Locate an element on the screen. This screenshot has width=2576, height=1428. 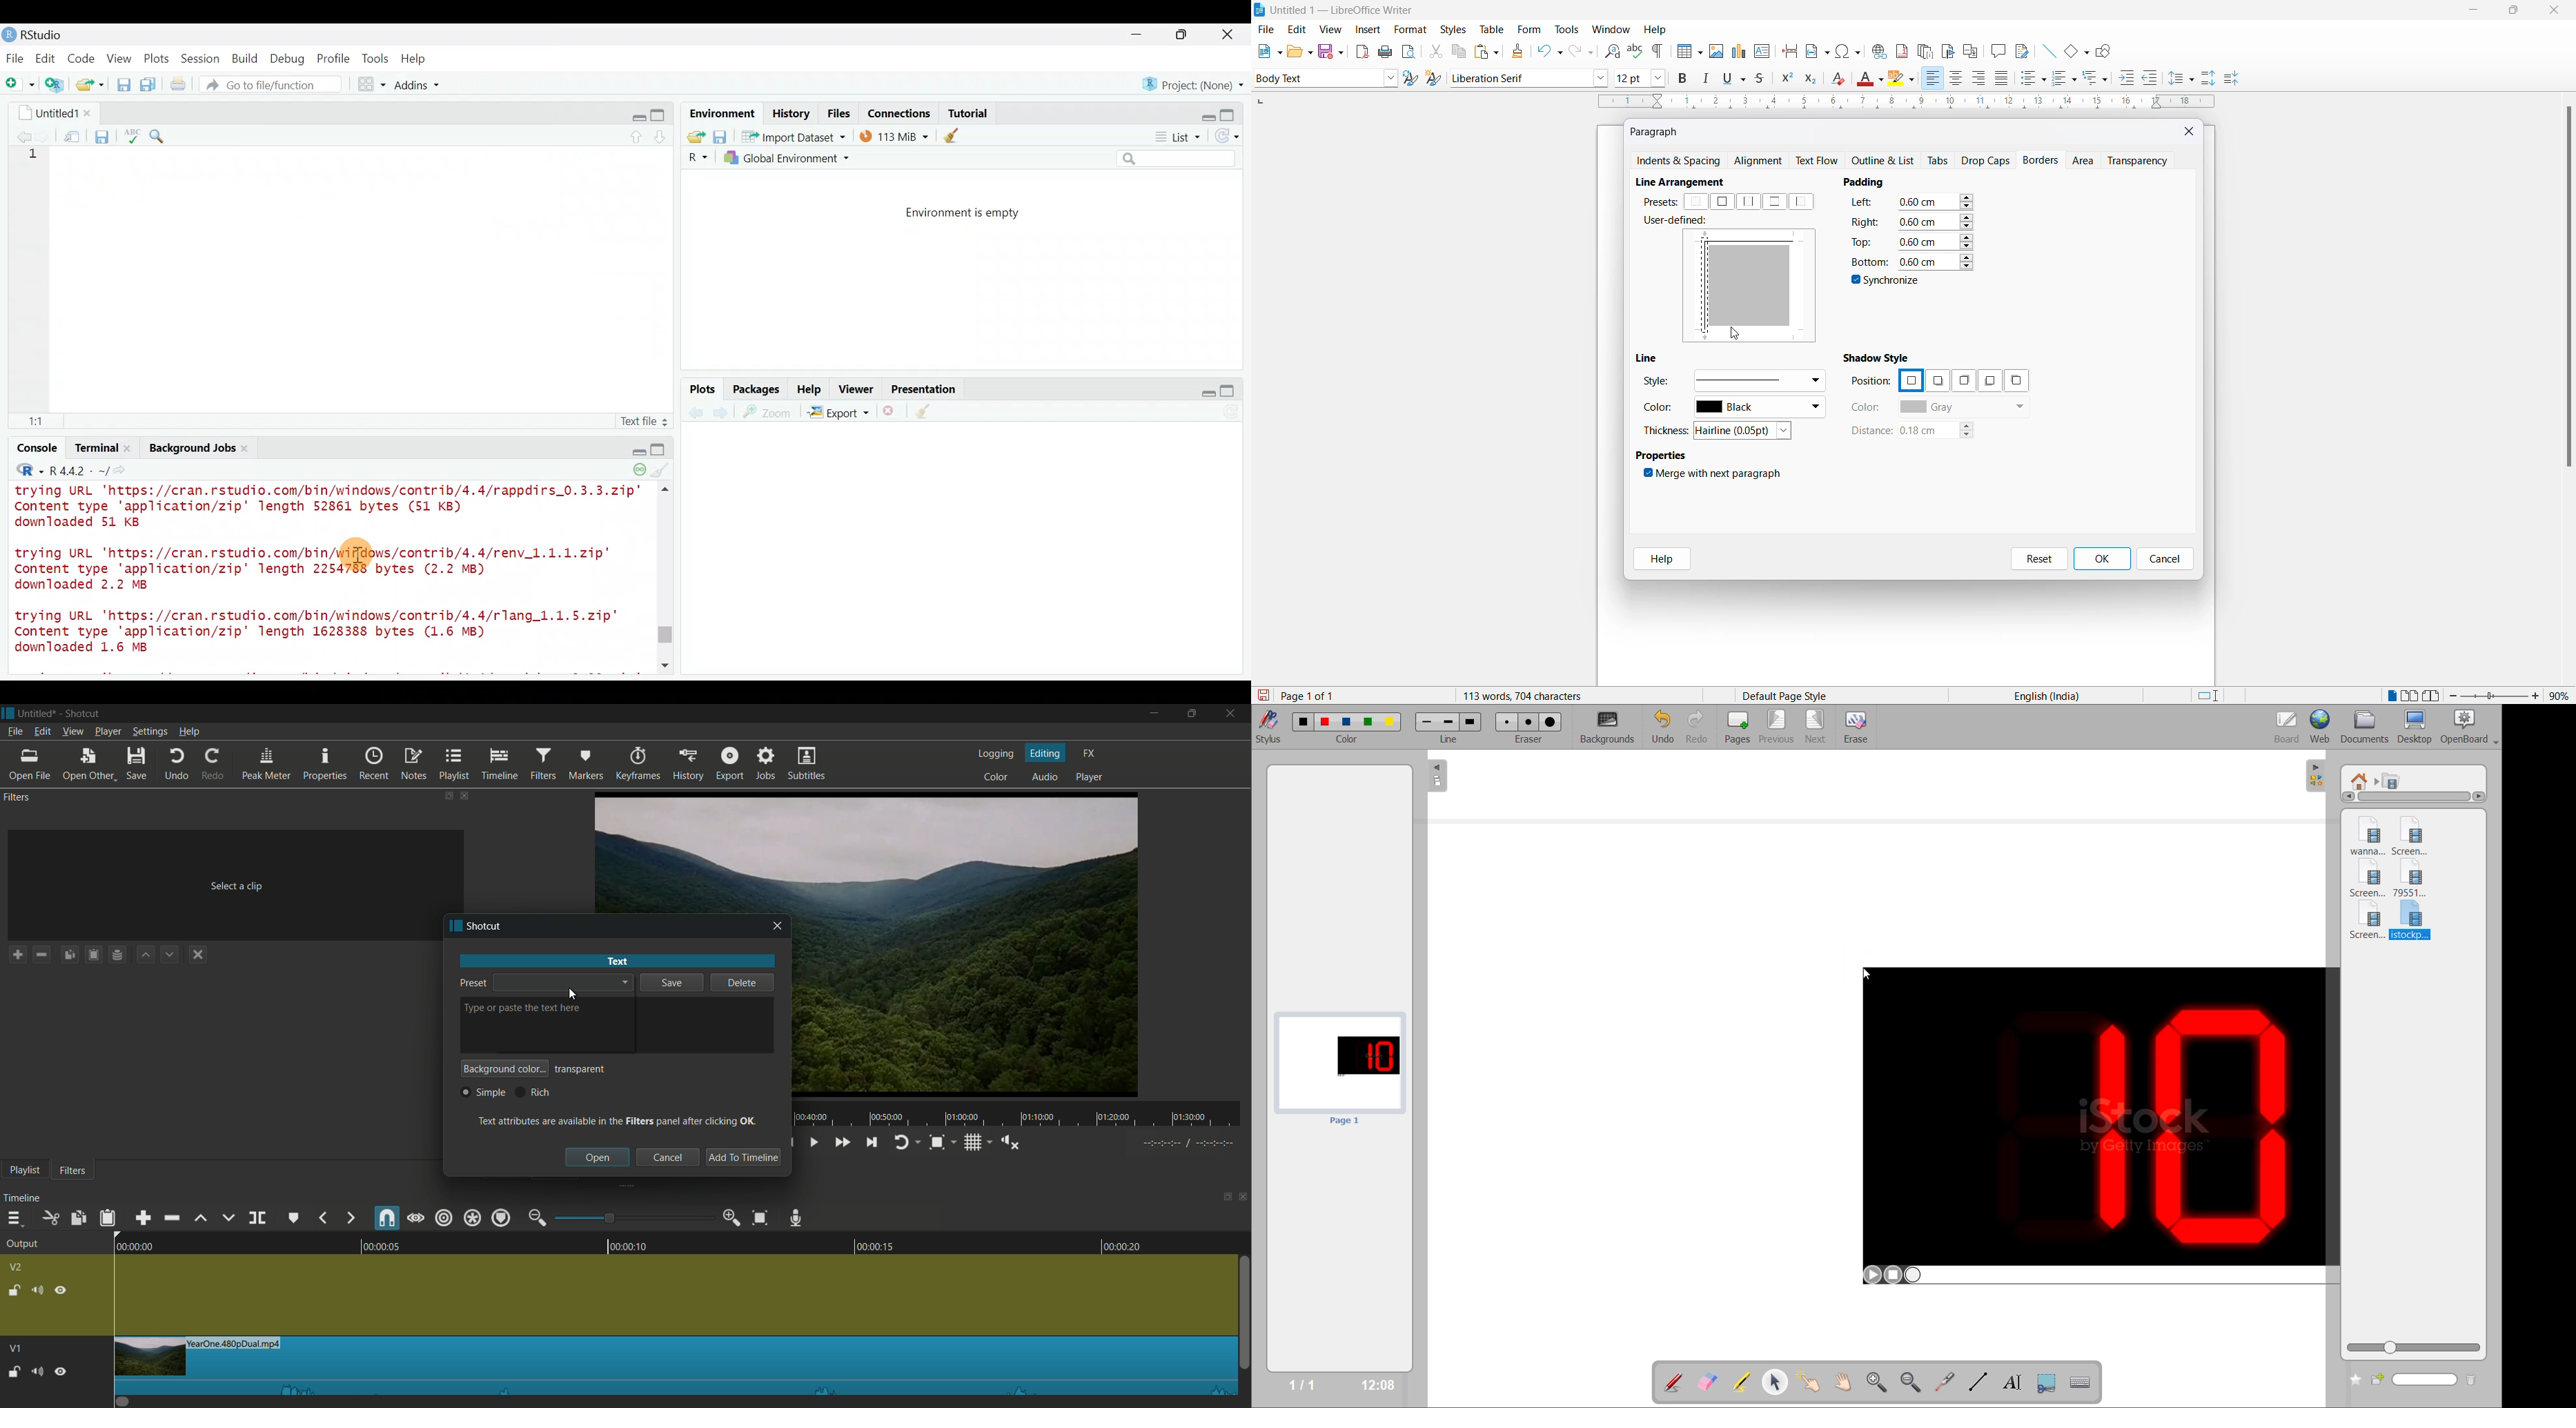
scaling is located at coordinates (1905, 103).